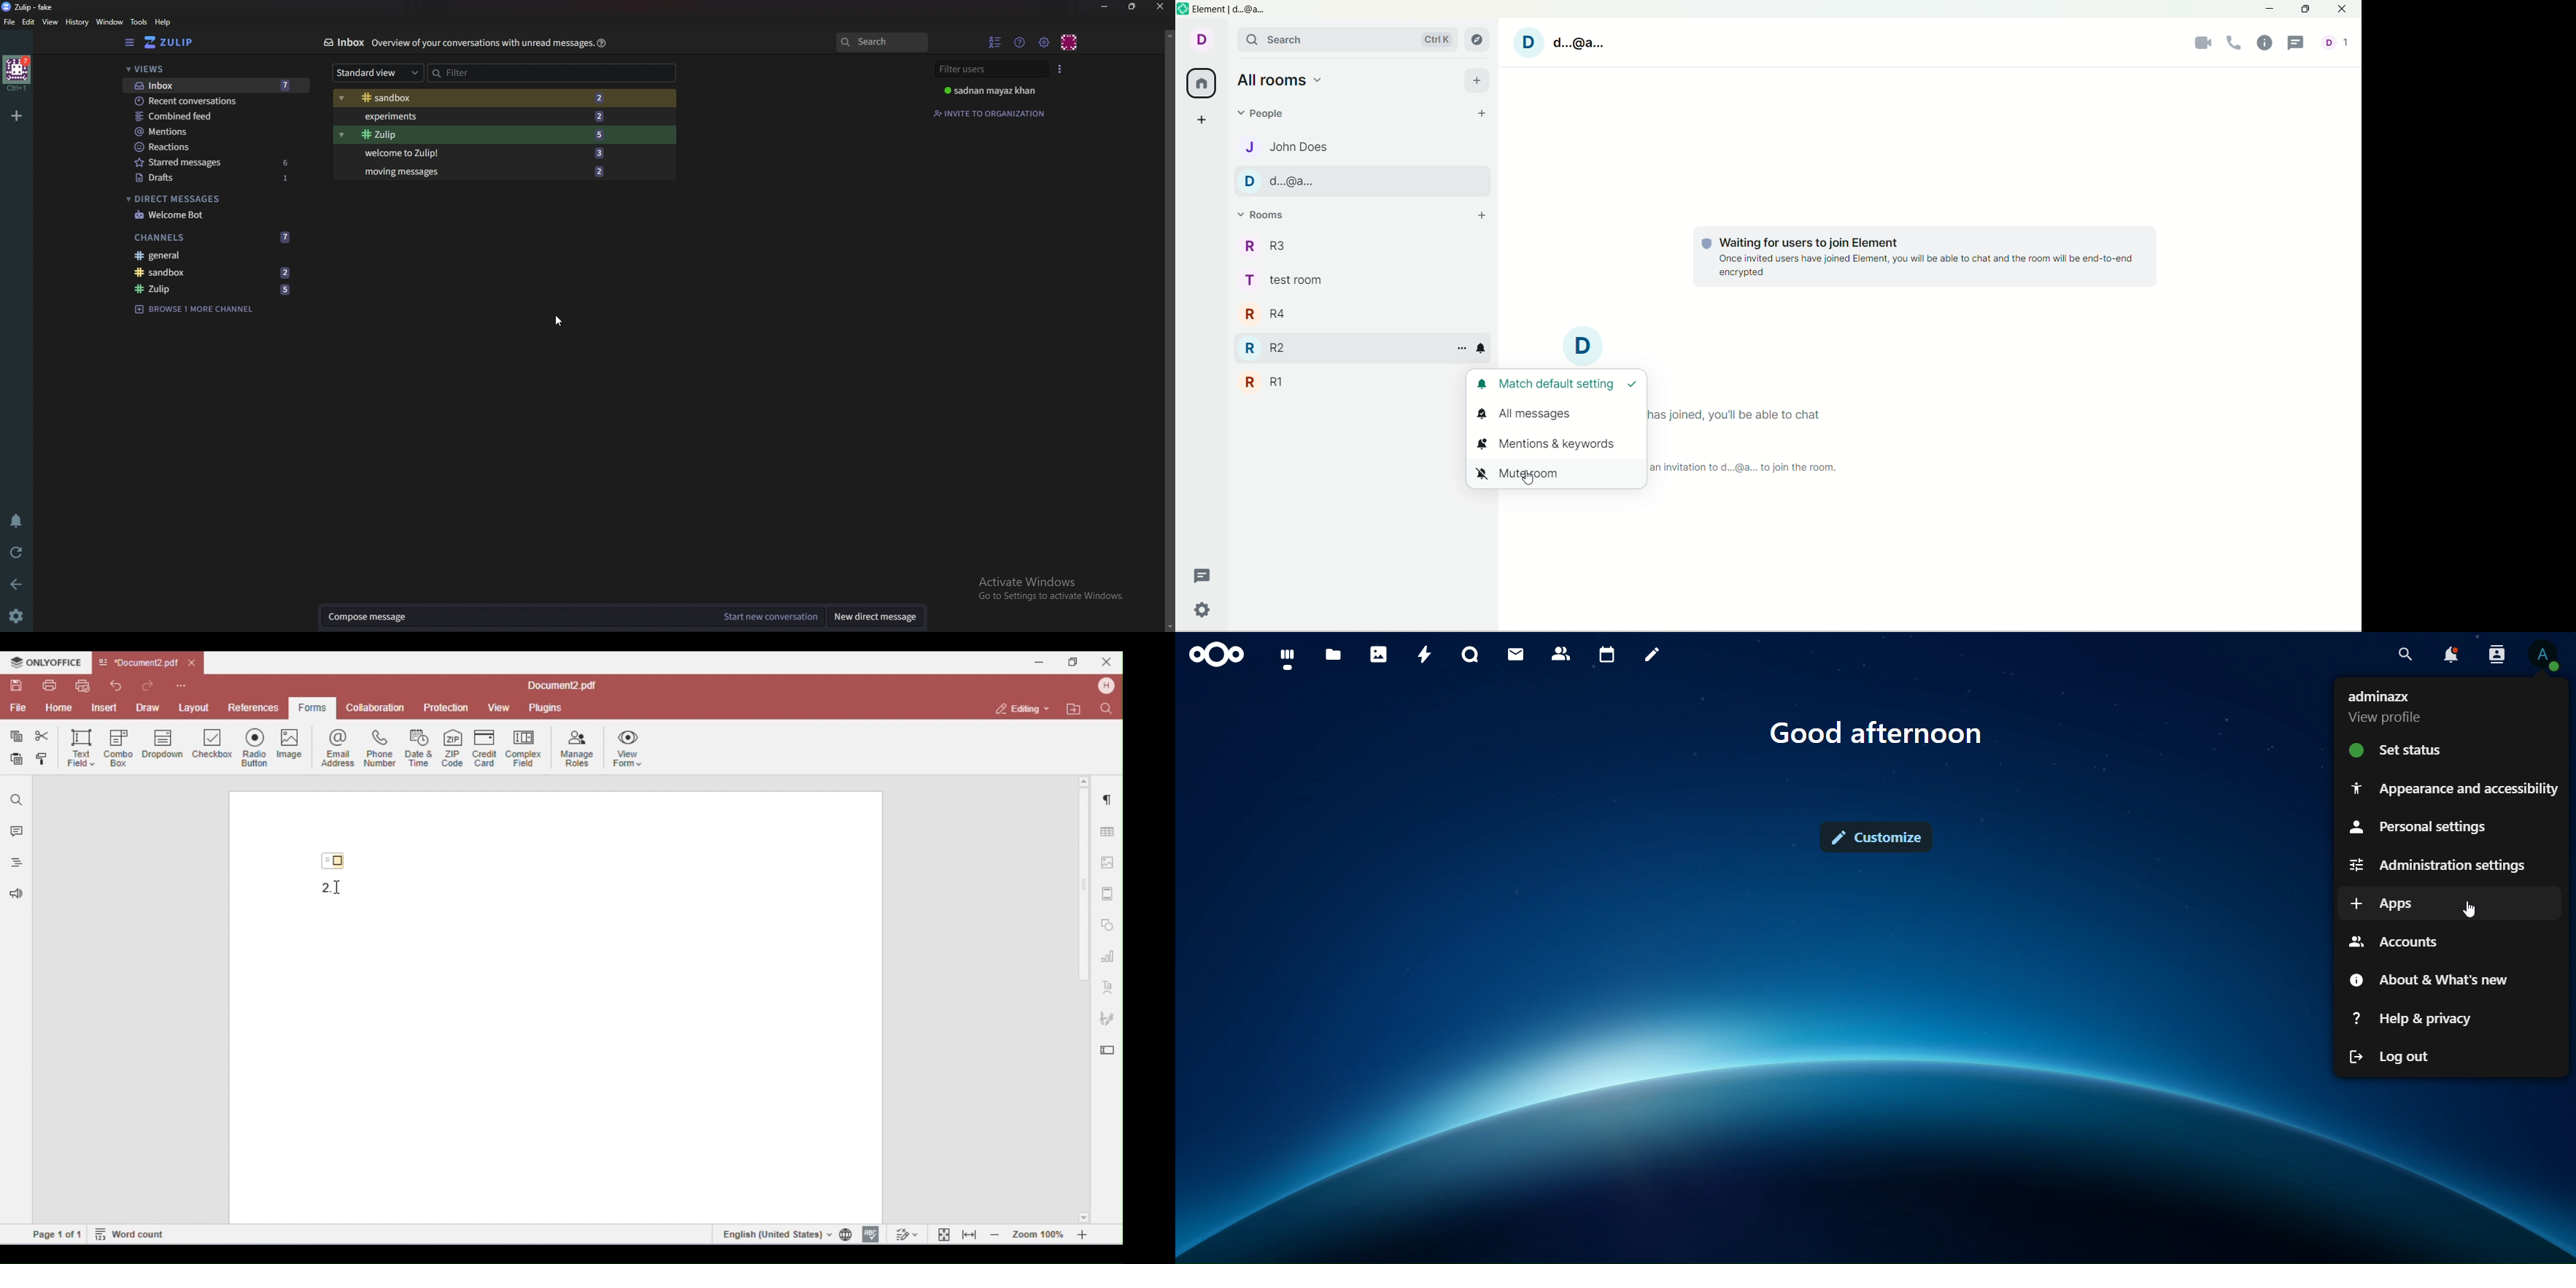 The width and height of the screenshot is (2576, 1288). What do you see at coordinates (216, 290) in the screenshot?
I see `# zulip 5` at bounding box center [216, 290].